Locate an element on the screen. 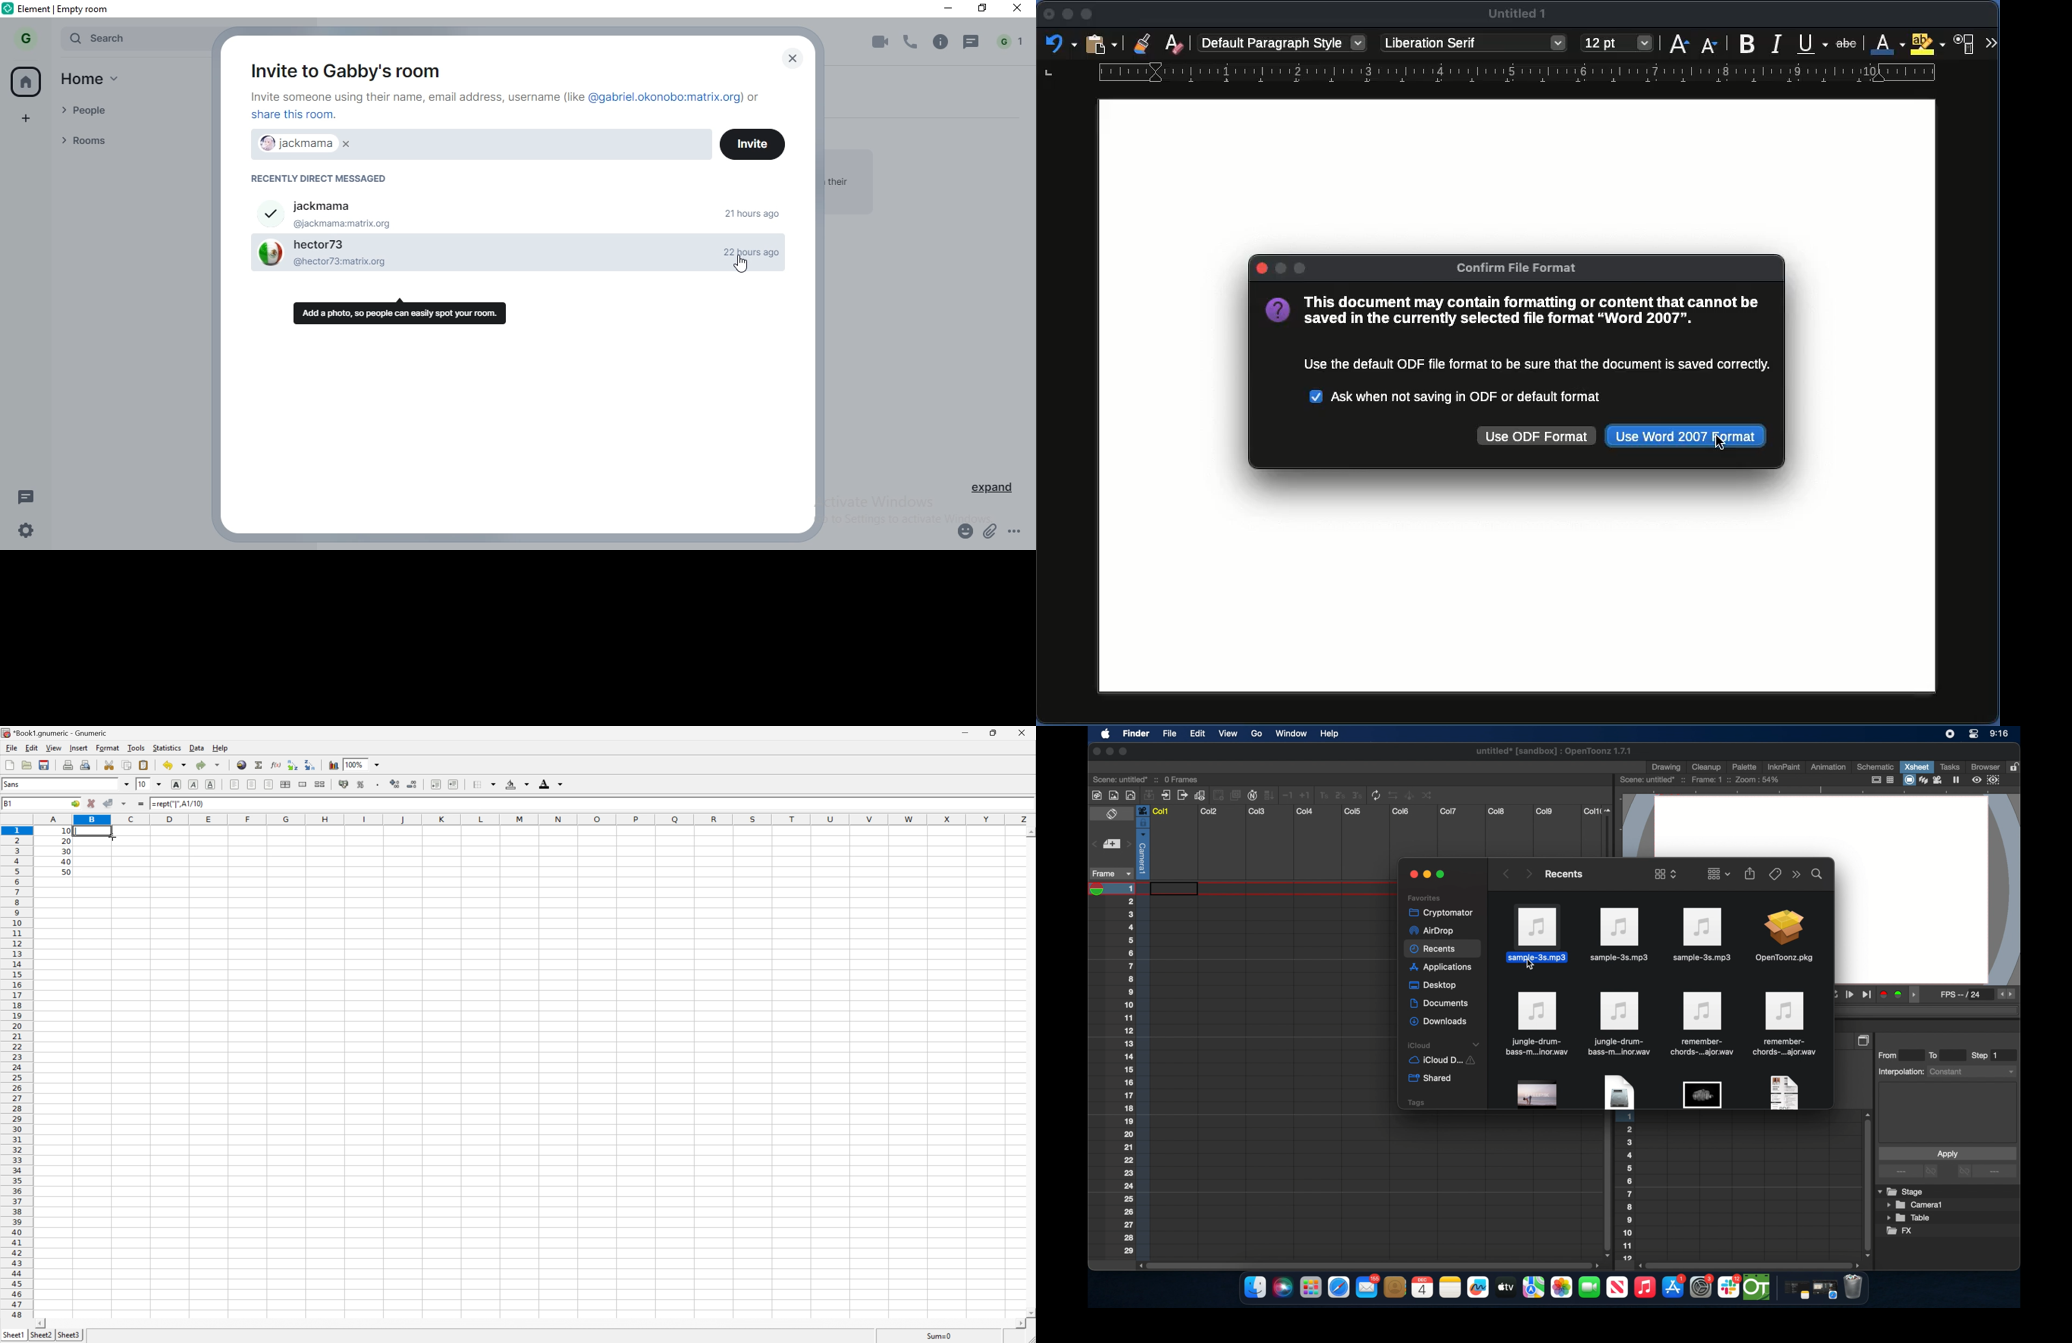 The width and height of the screenshot is (2072, 1344). Tools is located at coordinates (136, 747).